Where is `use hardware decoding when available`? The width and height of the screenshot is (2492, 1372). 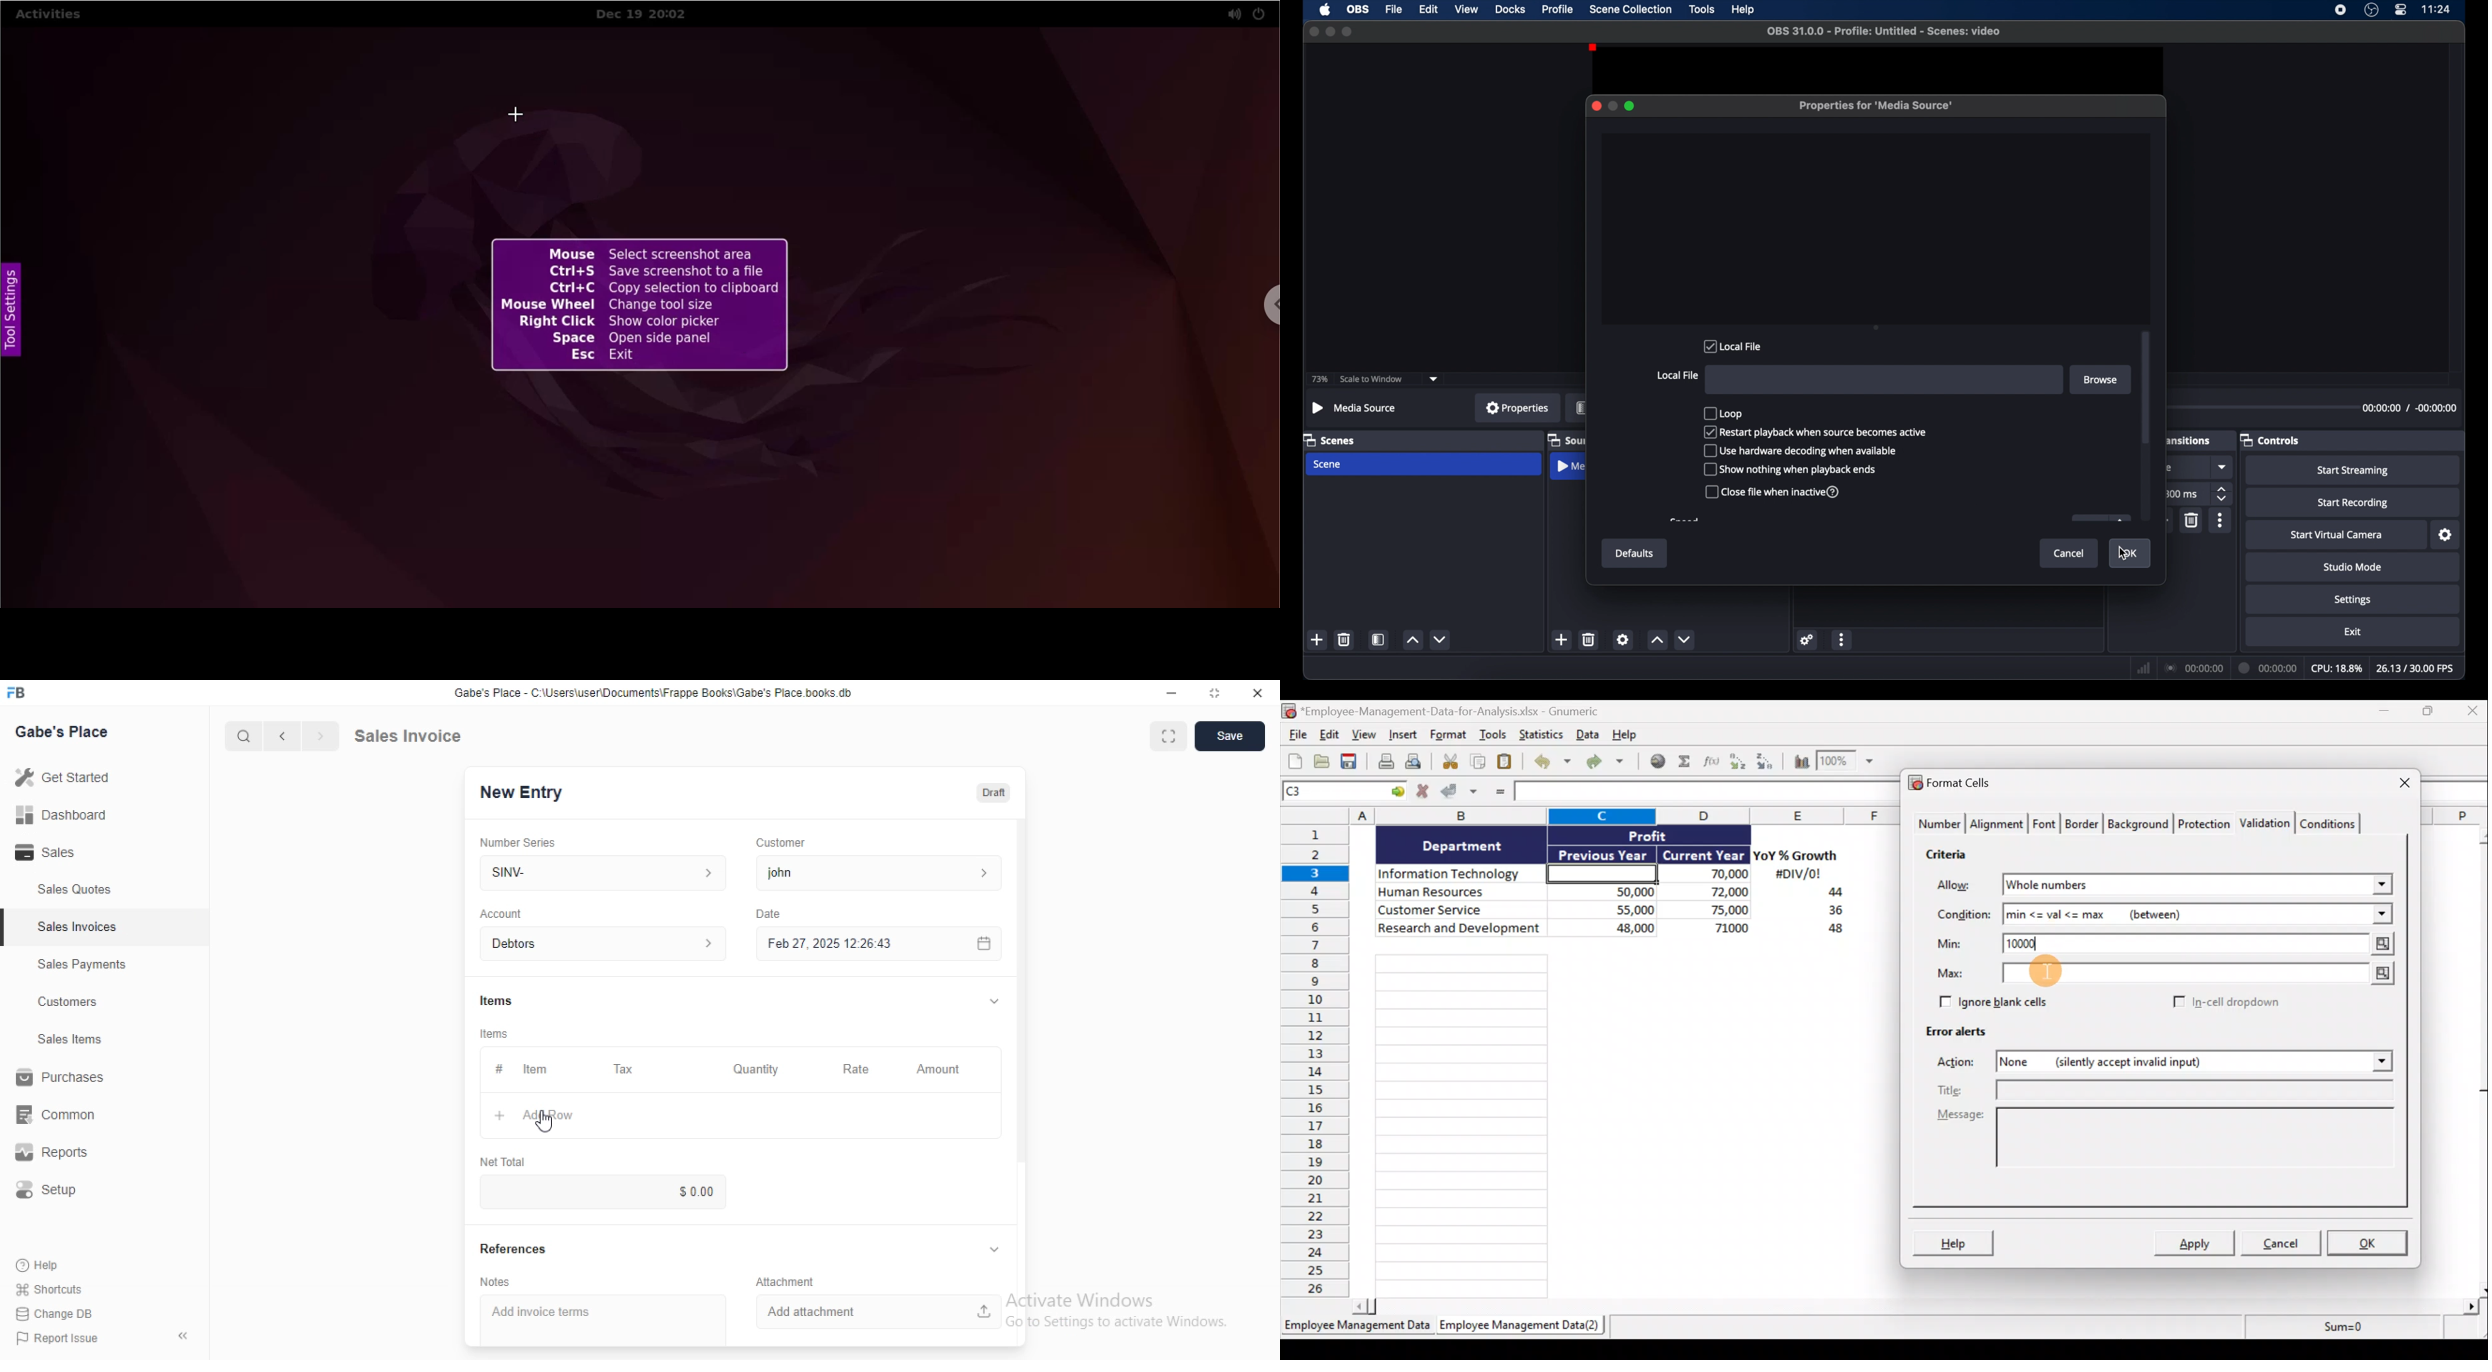 use hardware decoding when available is located at coordinates (1800, 451).